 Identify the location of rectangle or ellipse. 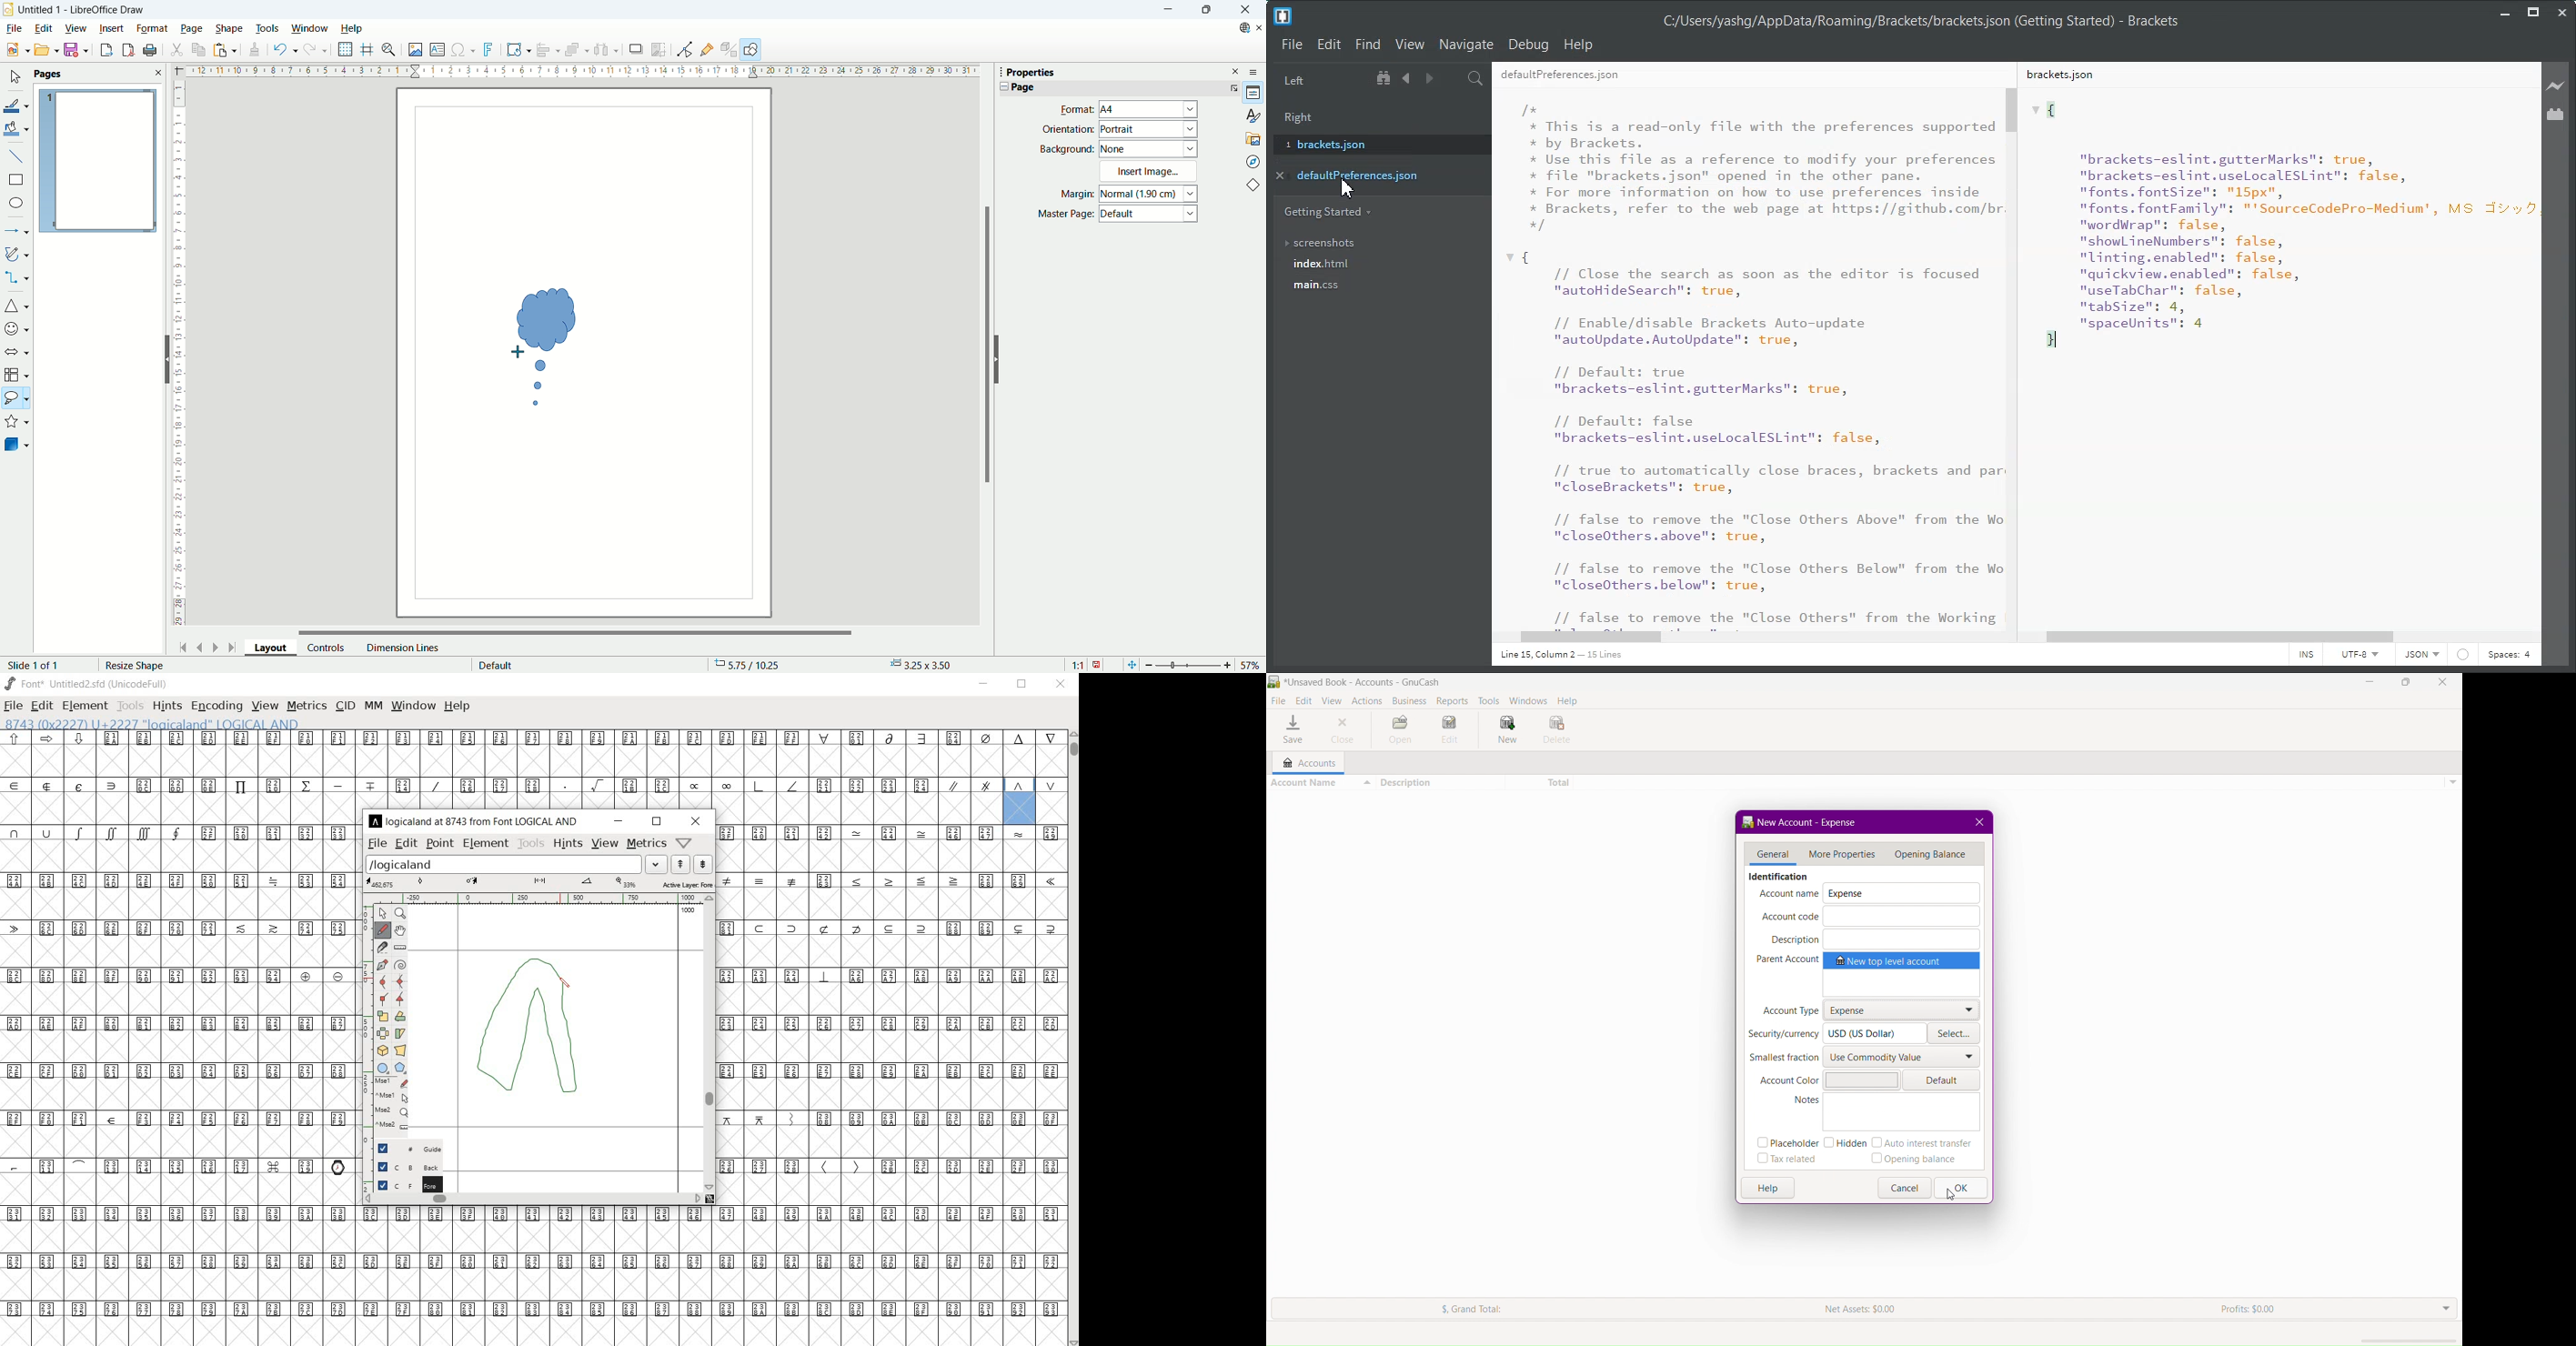
(382, 1068).